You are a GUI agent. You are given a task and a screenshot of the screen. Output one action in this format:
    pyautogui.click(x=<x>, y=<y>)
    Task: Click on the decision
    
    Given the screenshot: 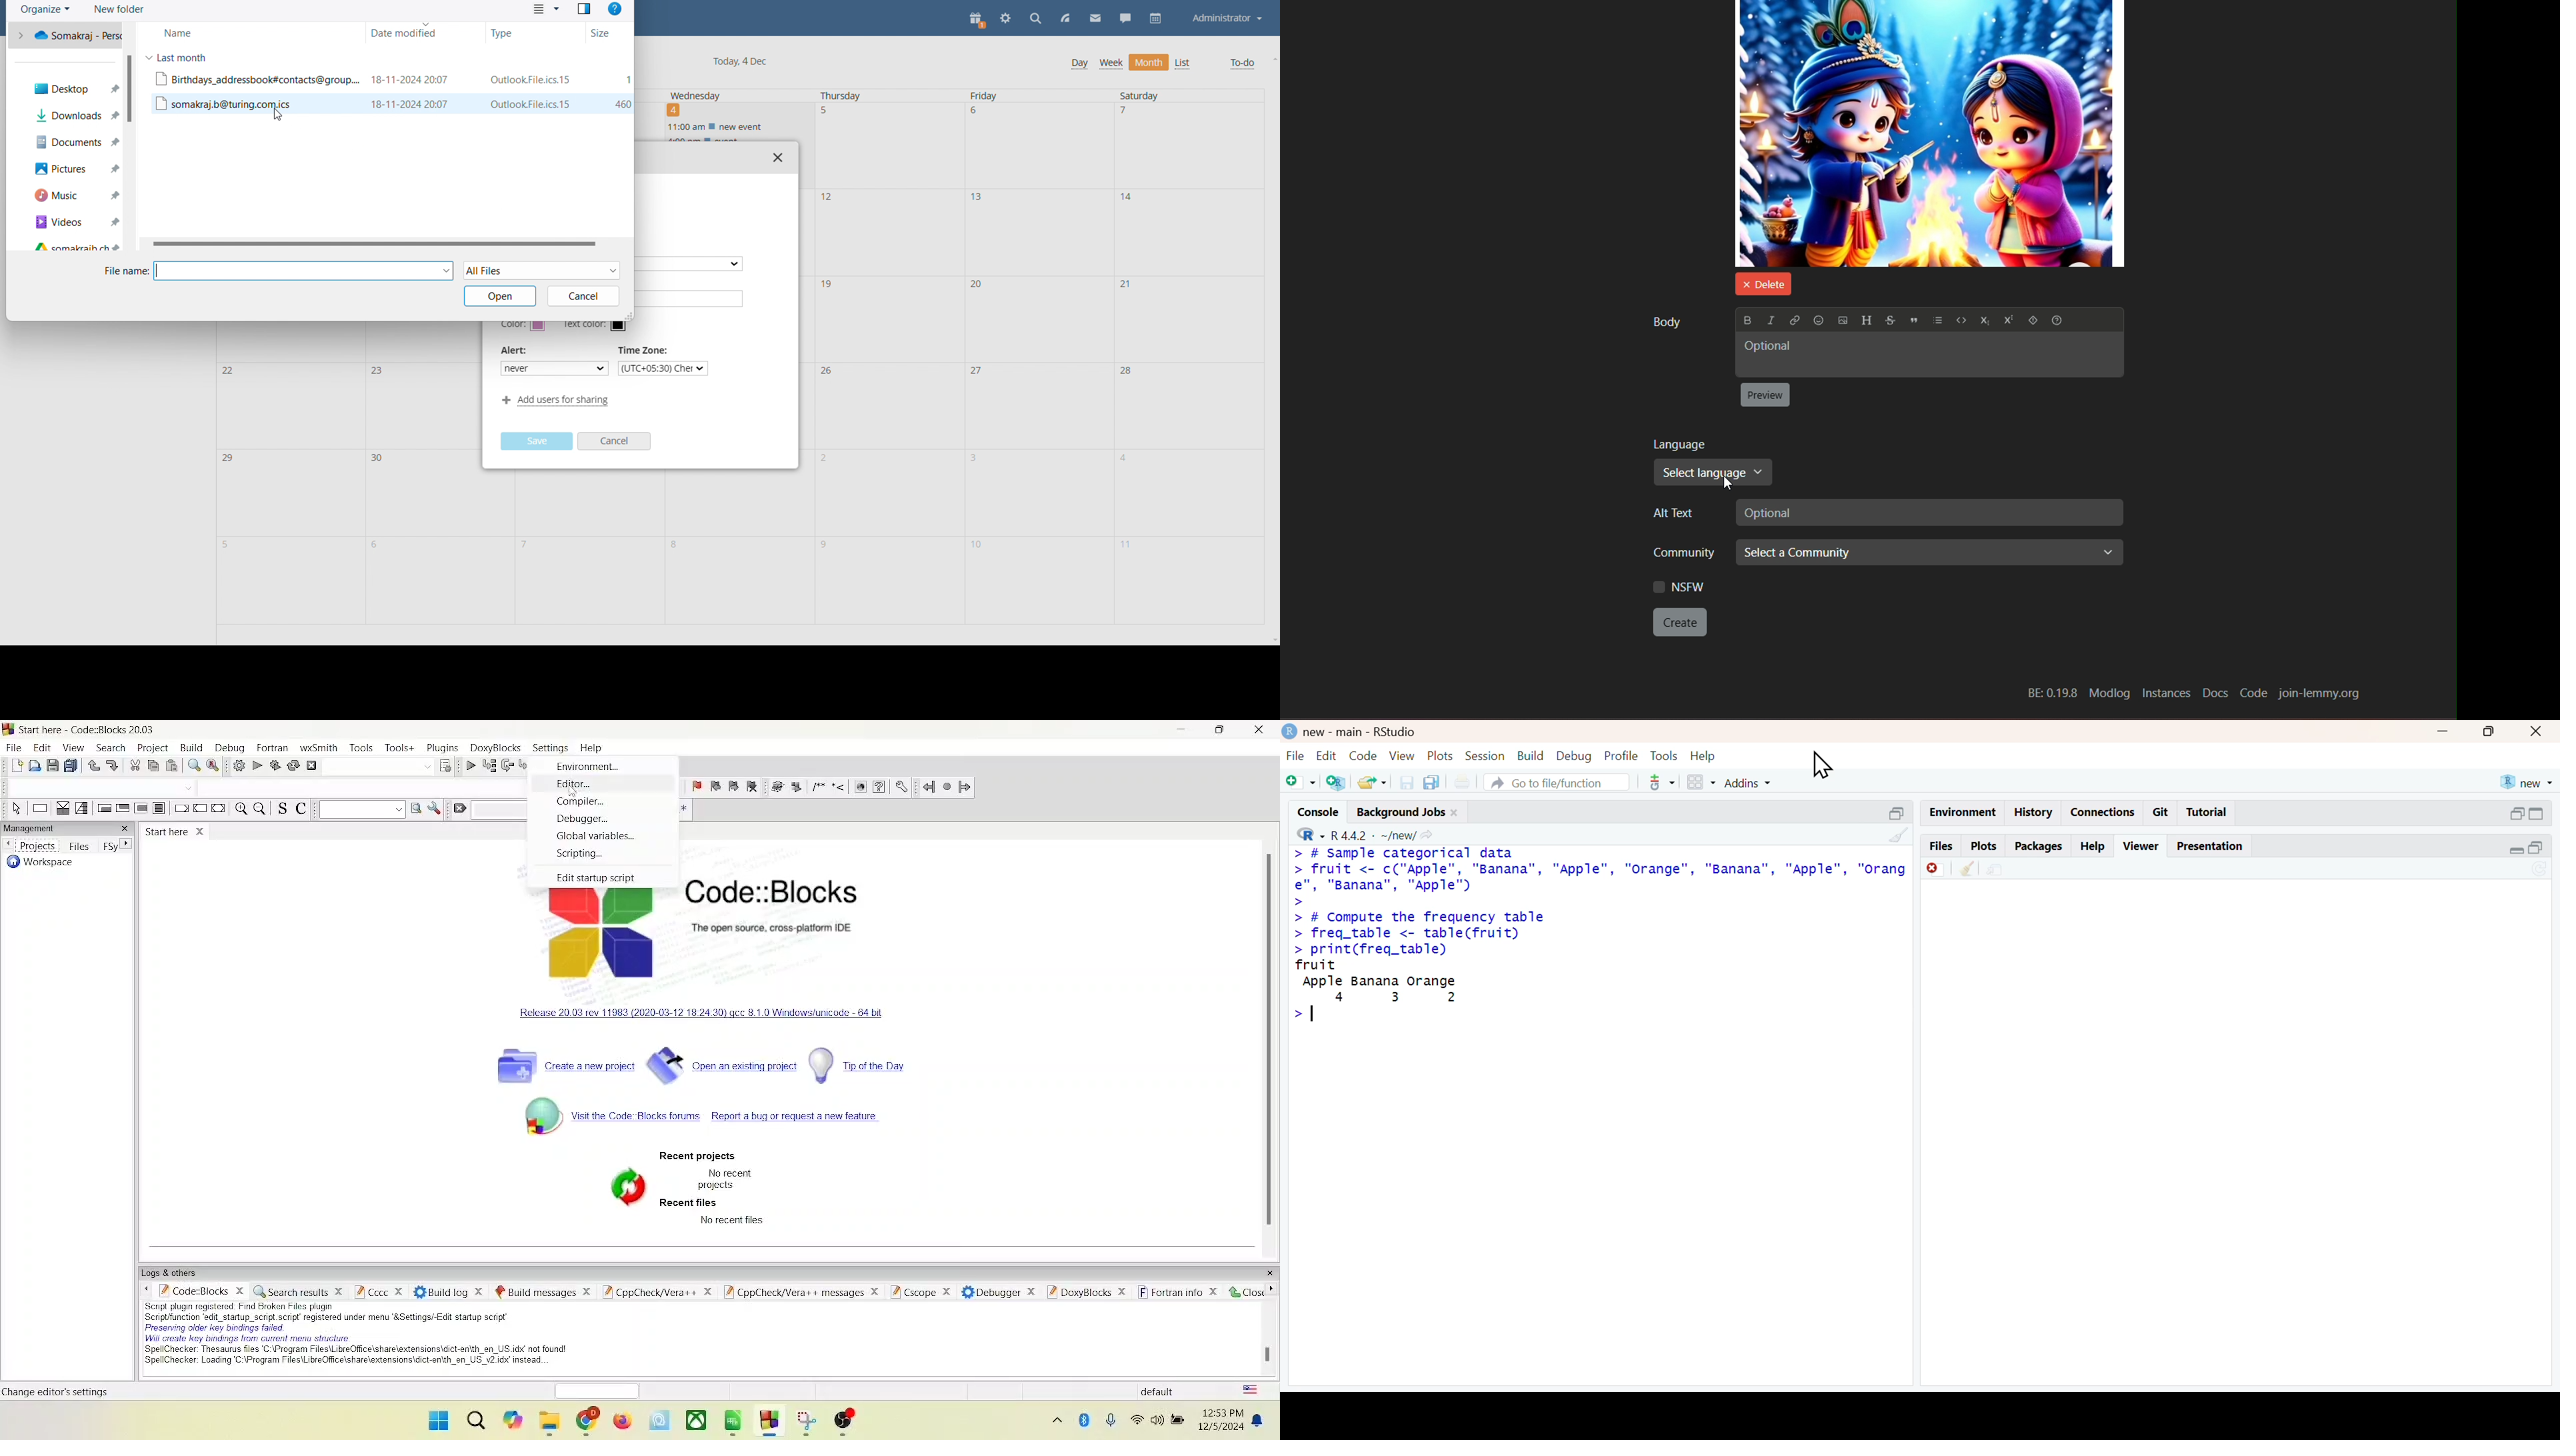 What is the action you would take?
    pyautogui.click(x=59, y=807)
    